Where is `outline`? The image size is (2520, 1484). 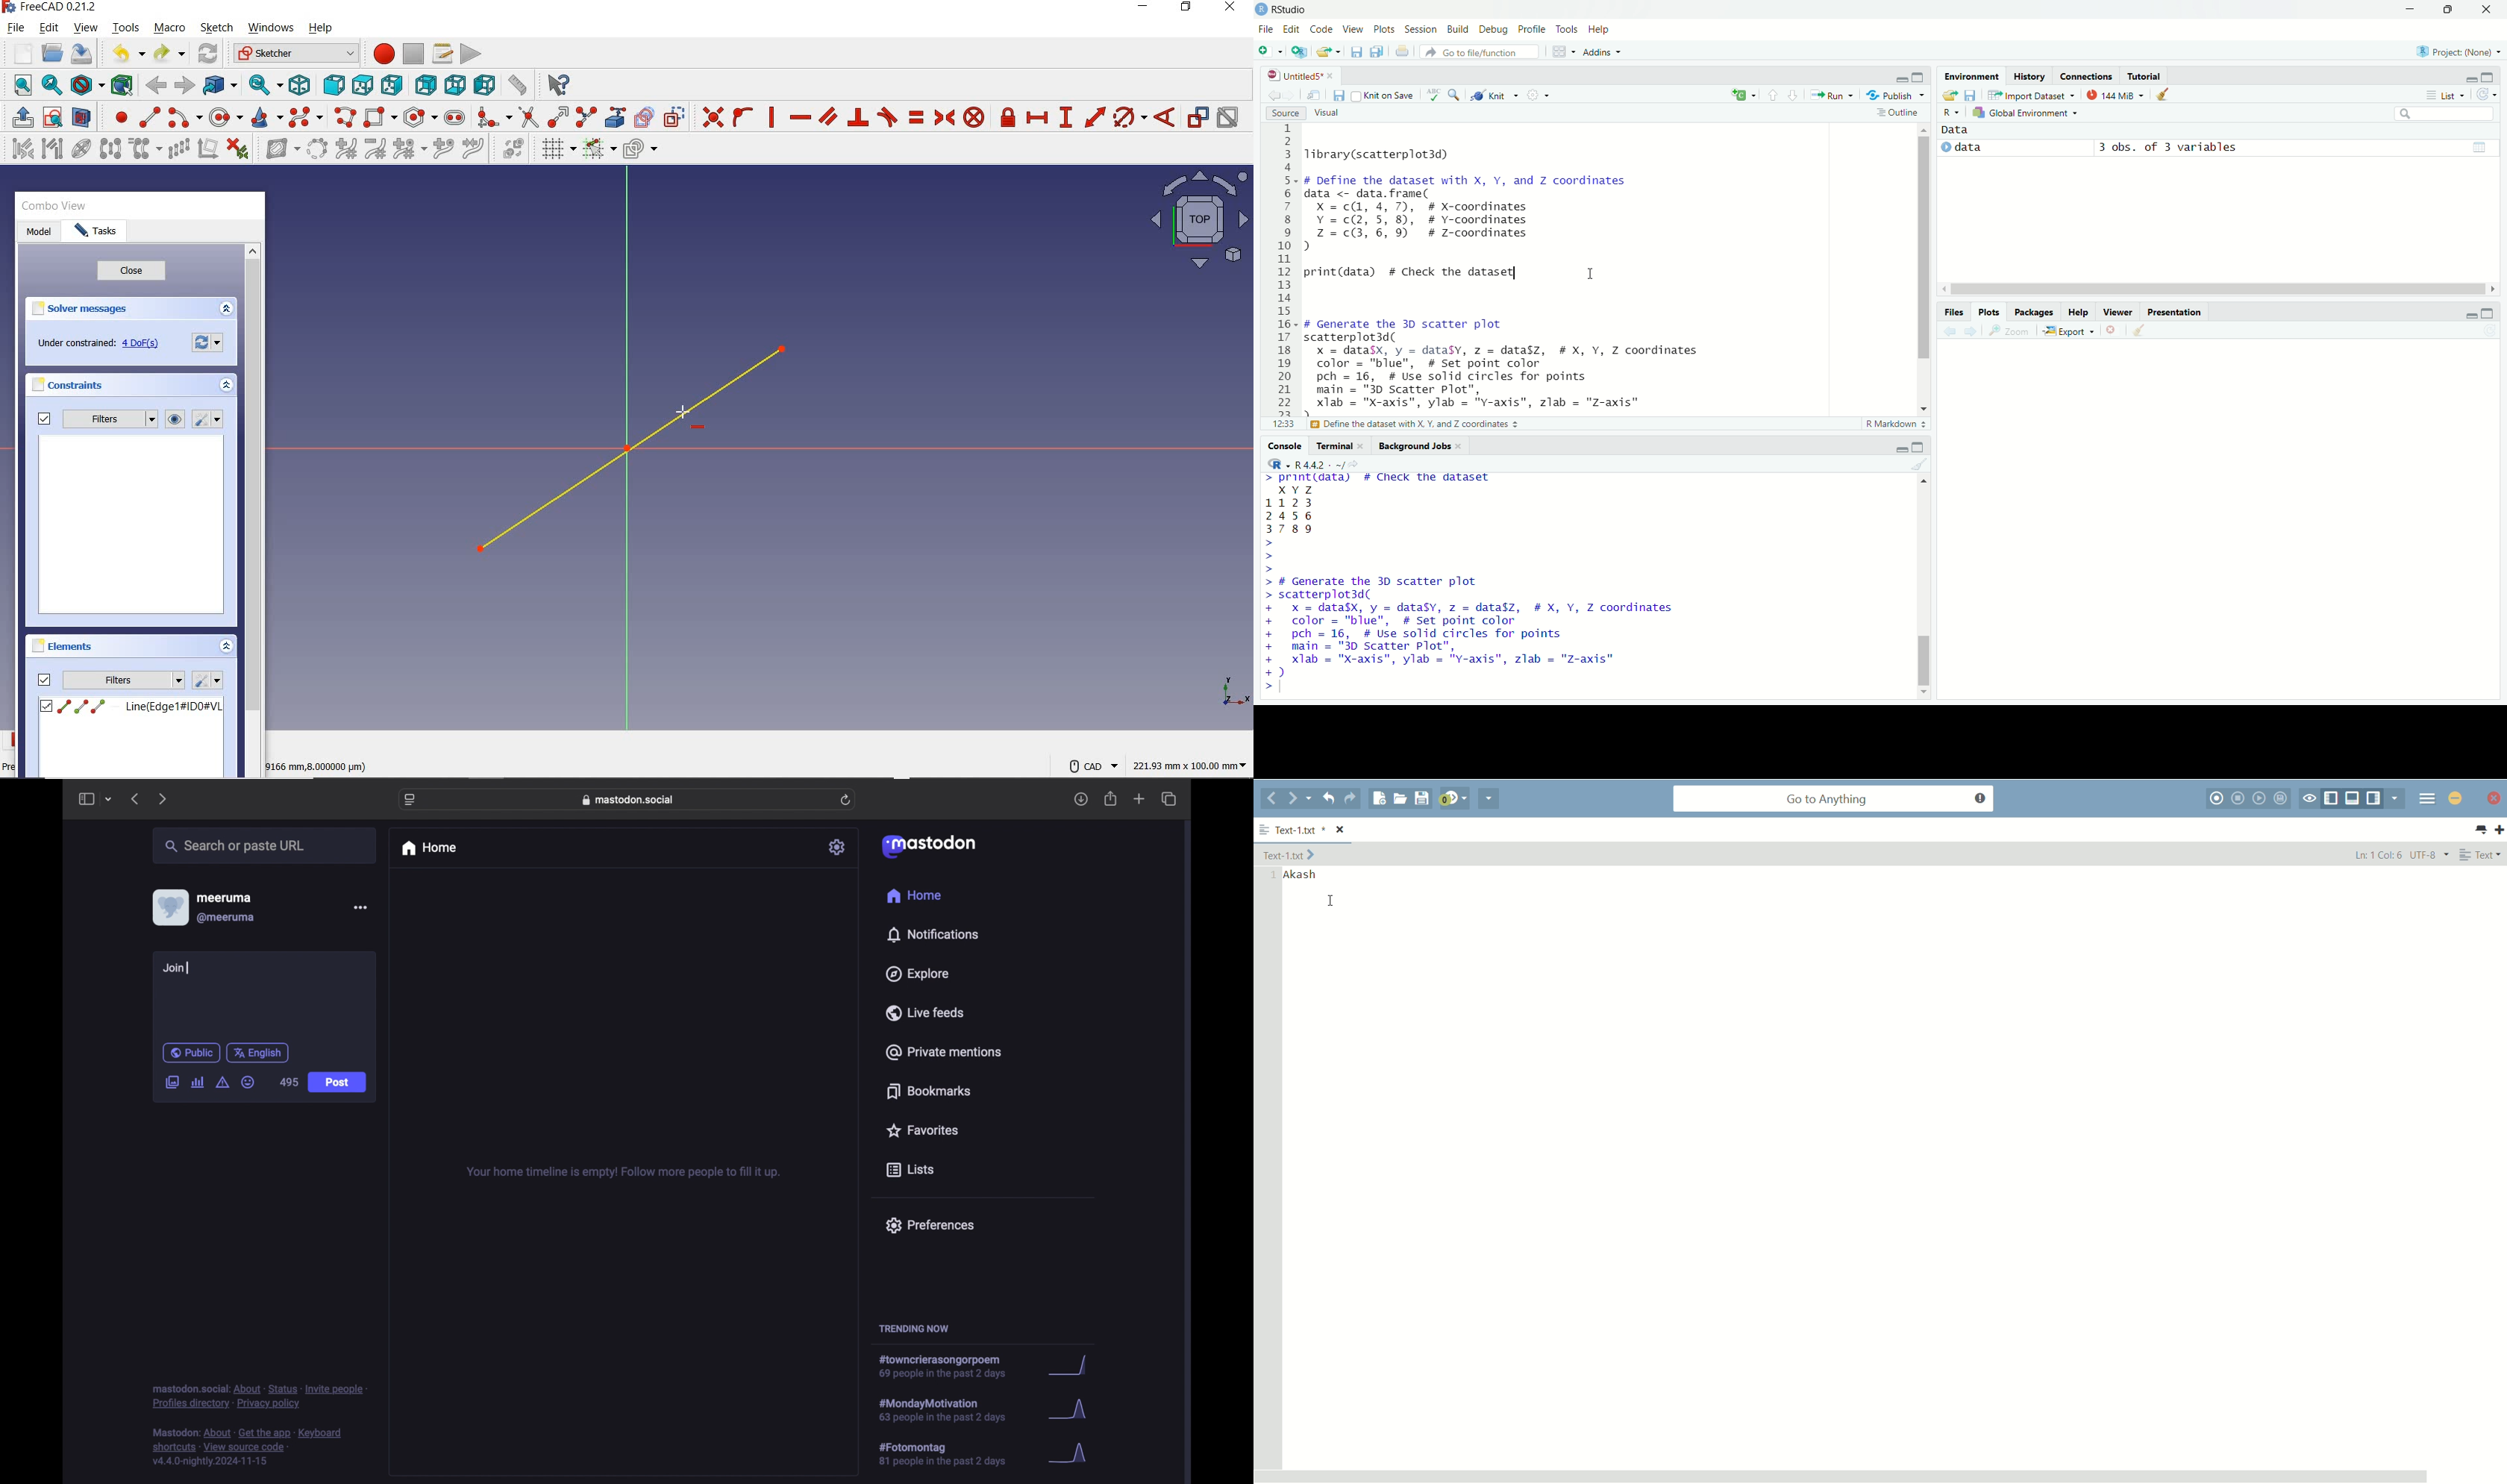 outline is located at coordinates (1900, 112).